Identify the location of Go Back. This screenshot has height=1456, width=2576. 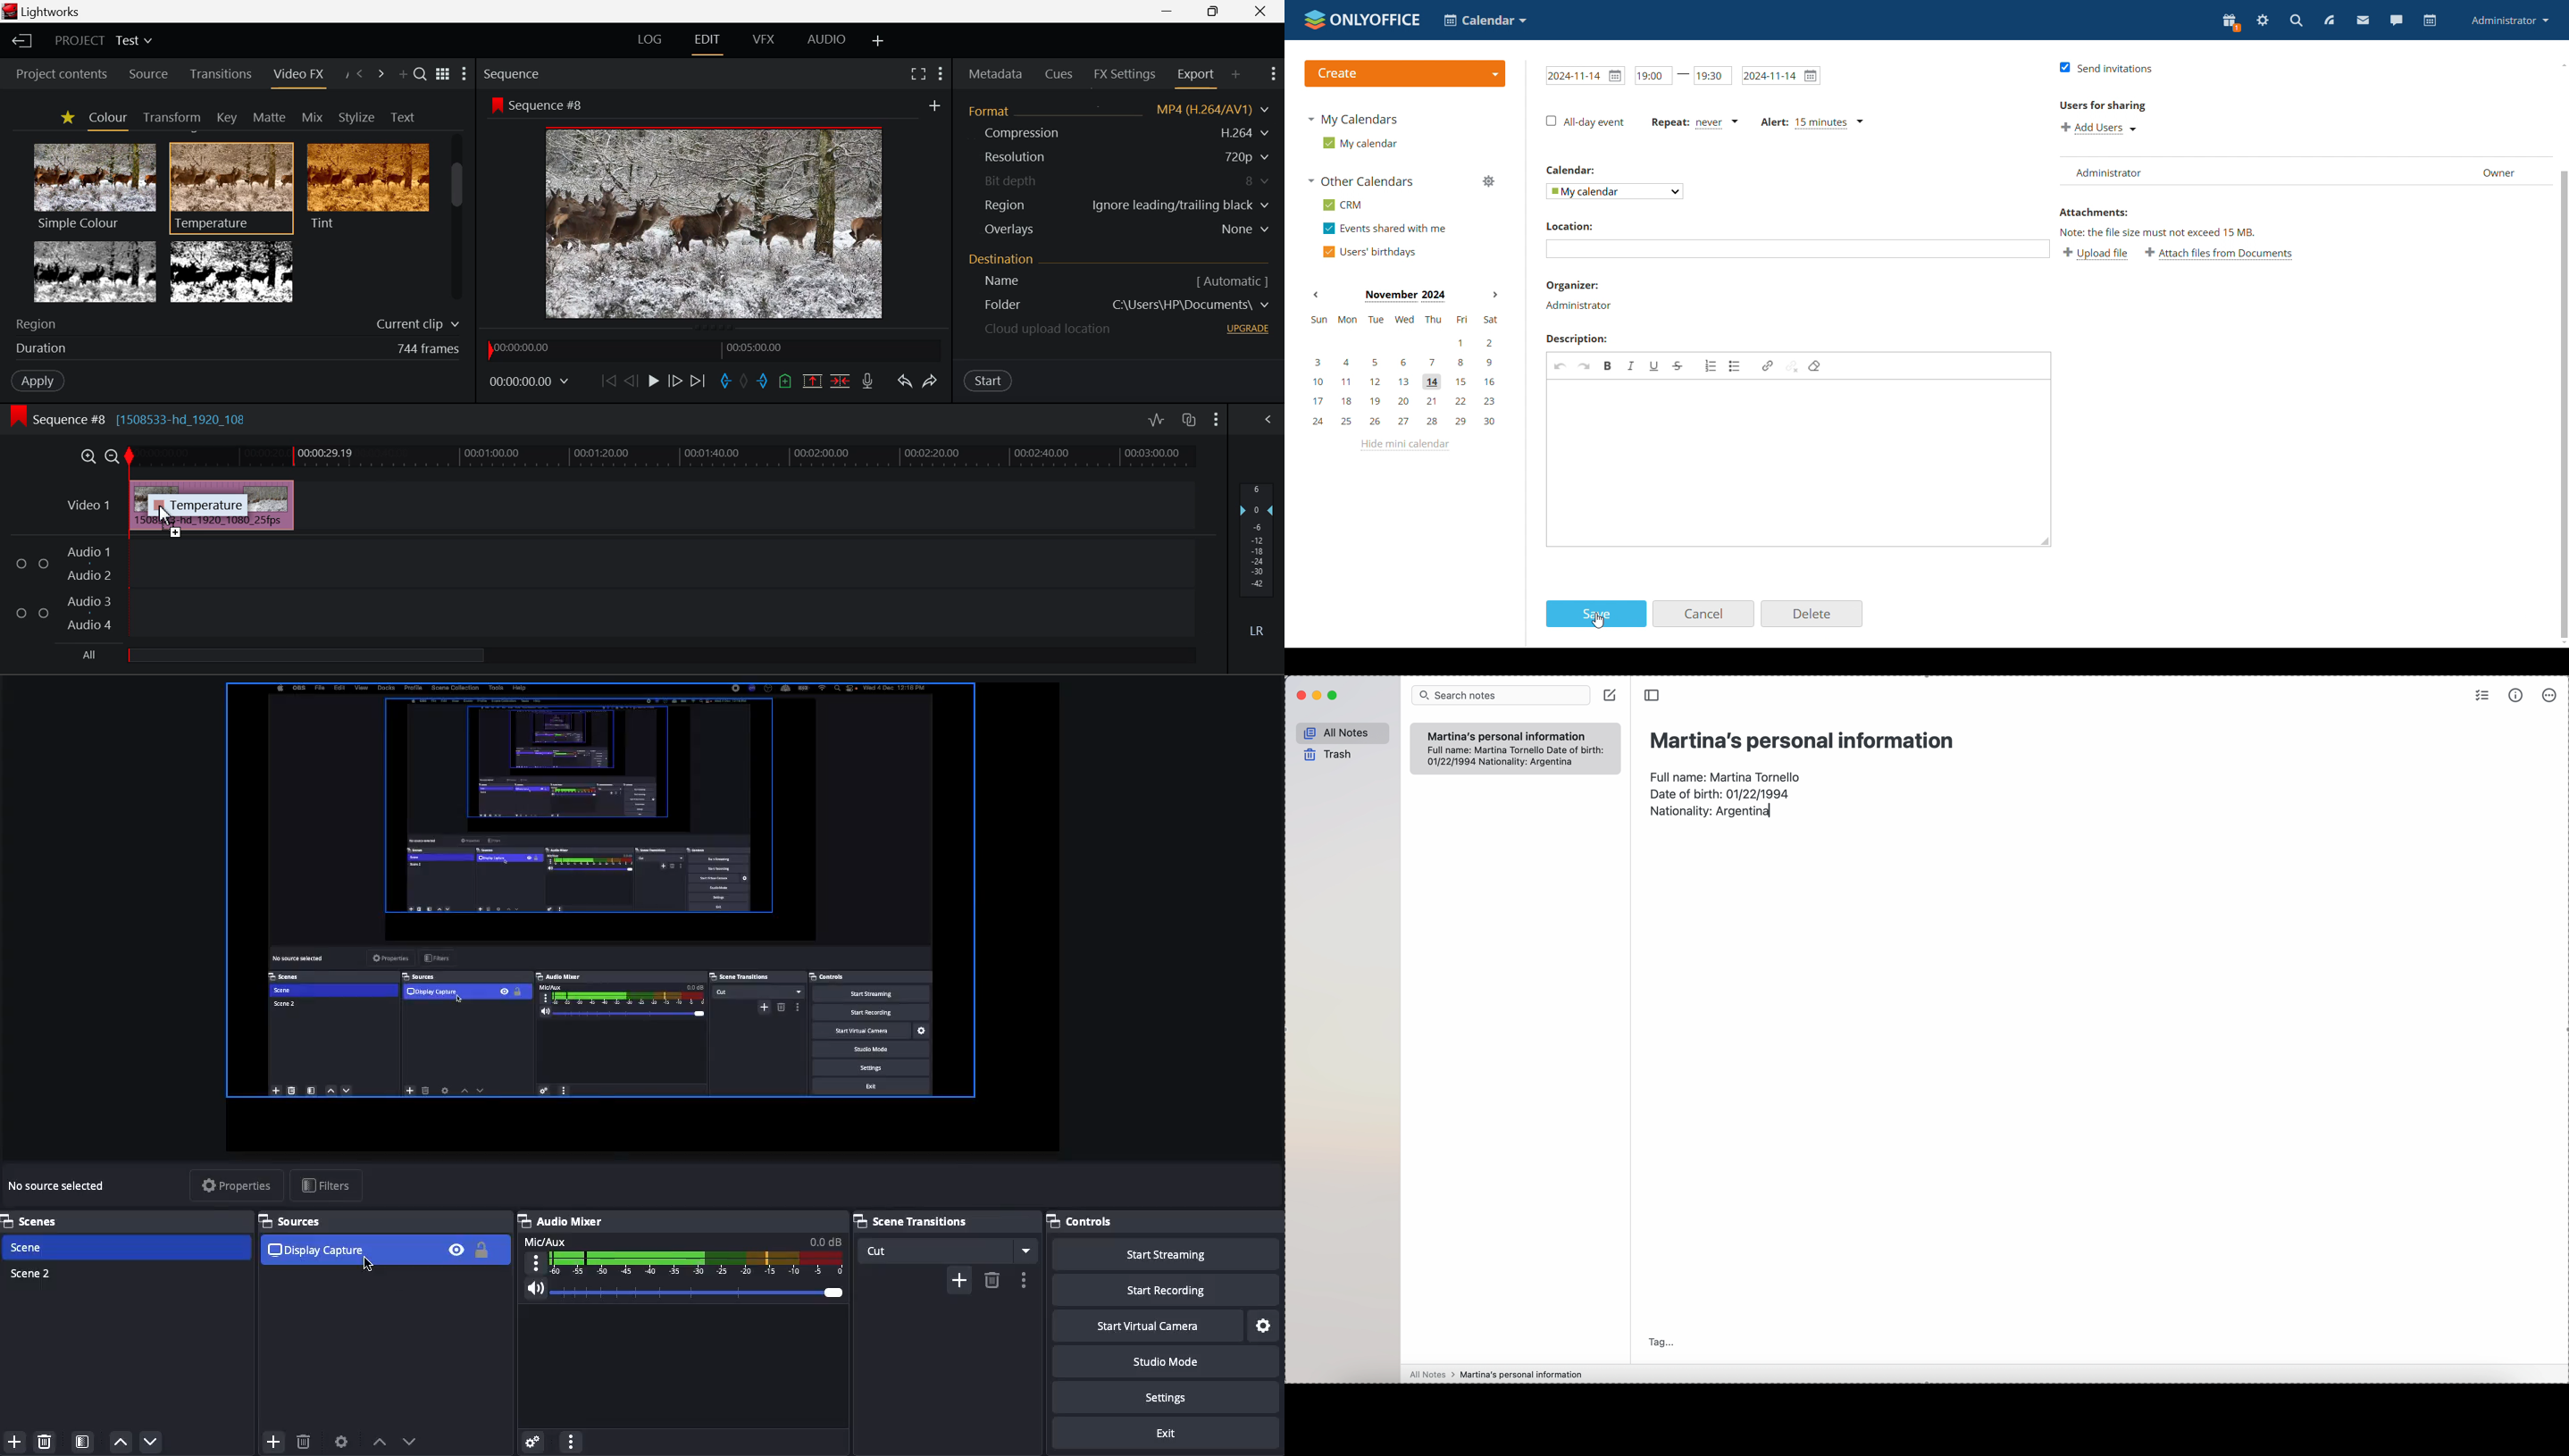
(631, 381).